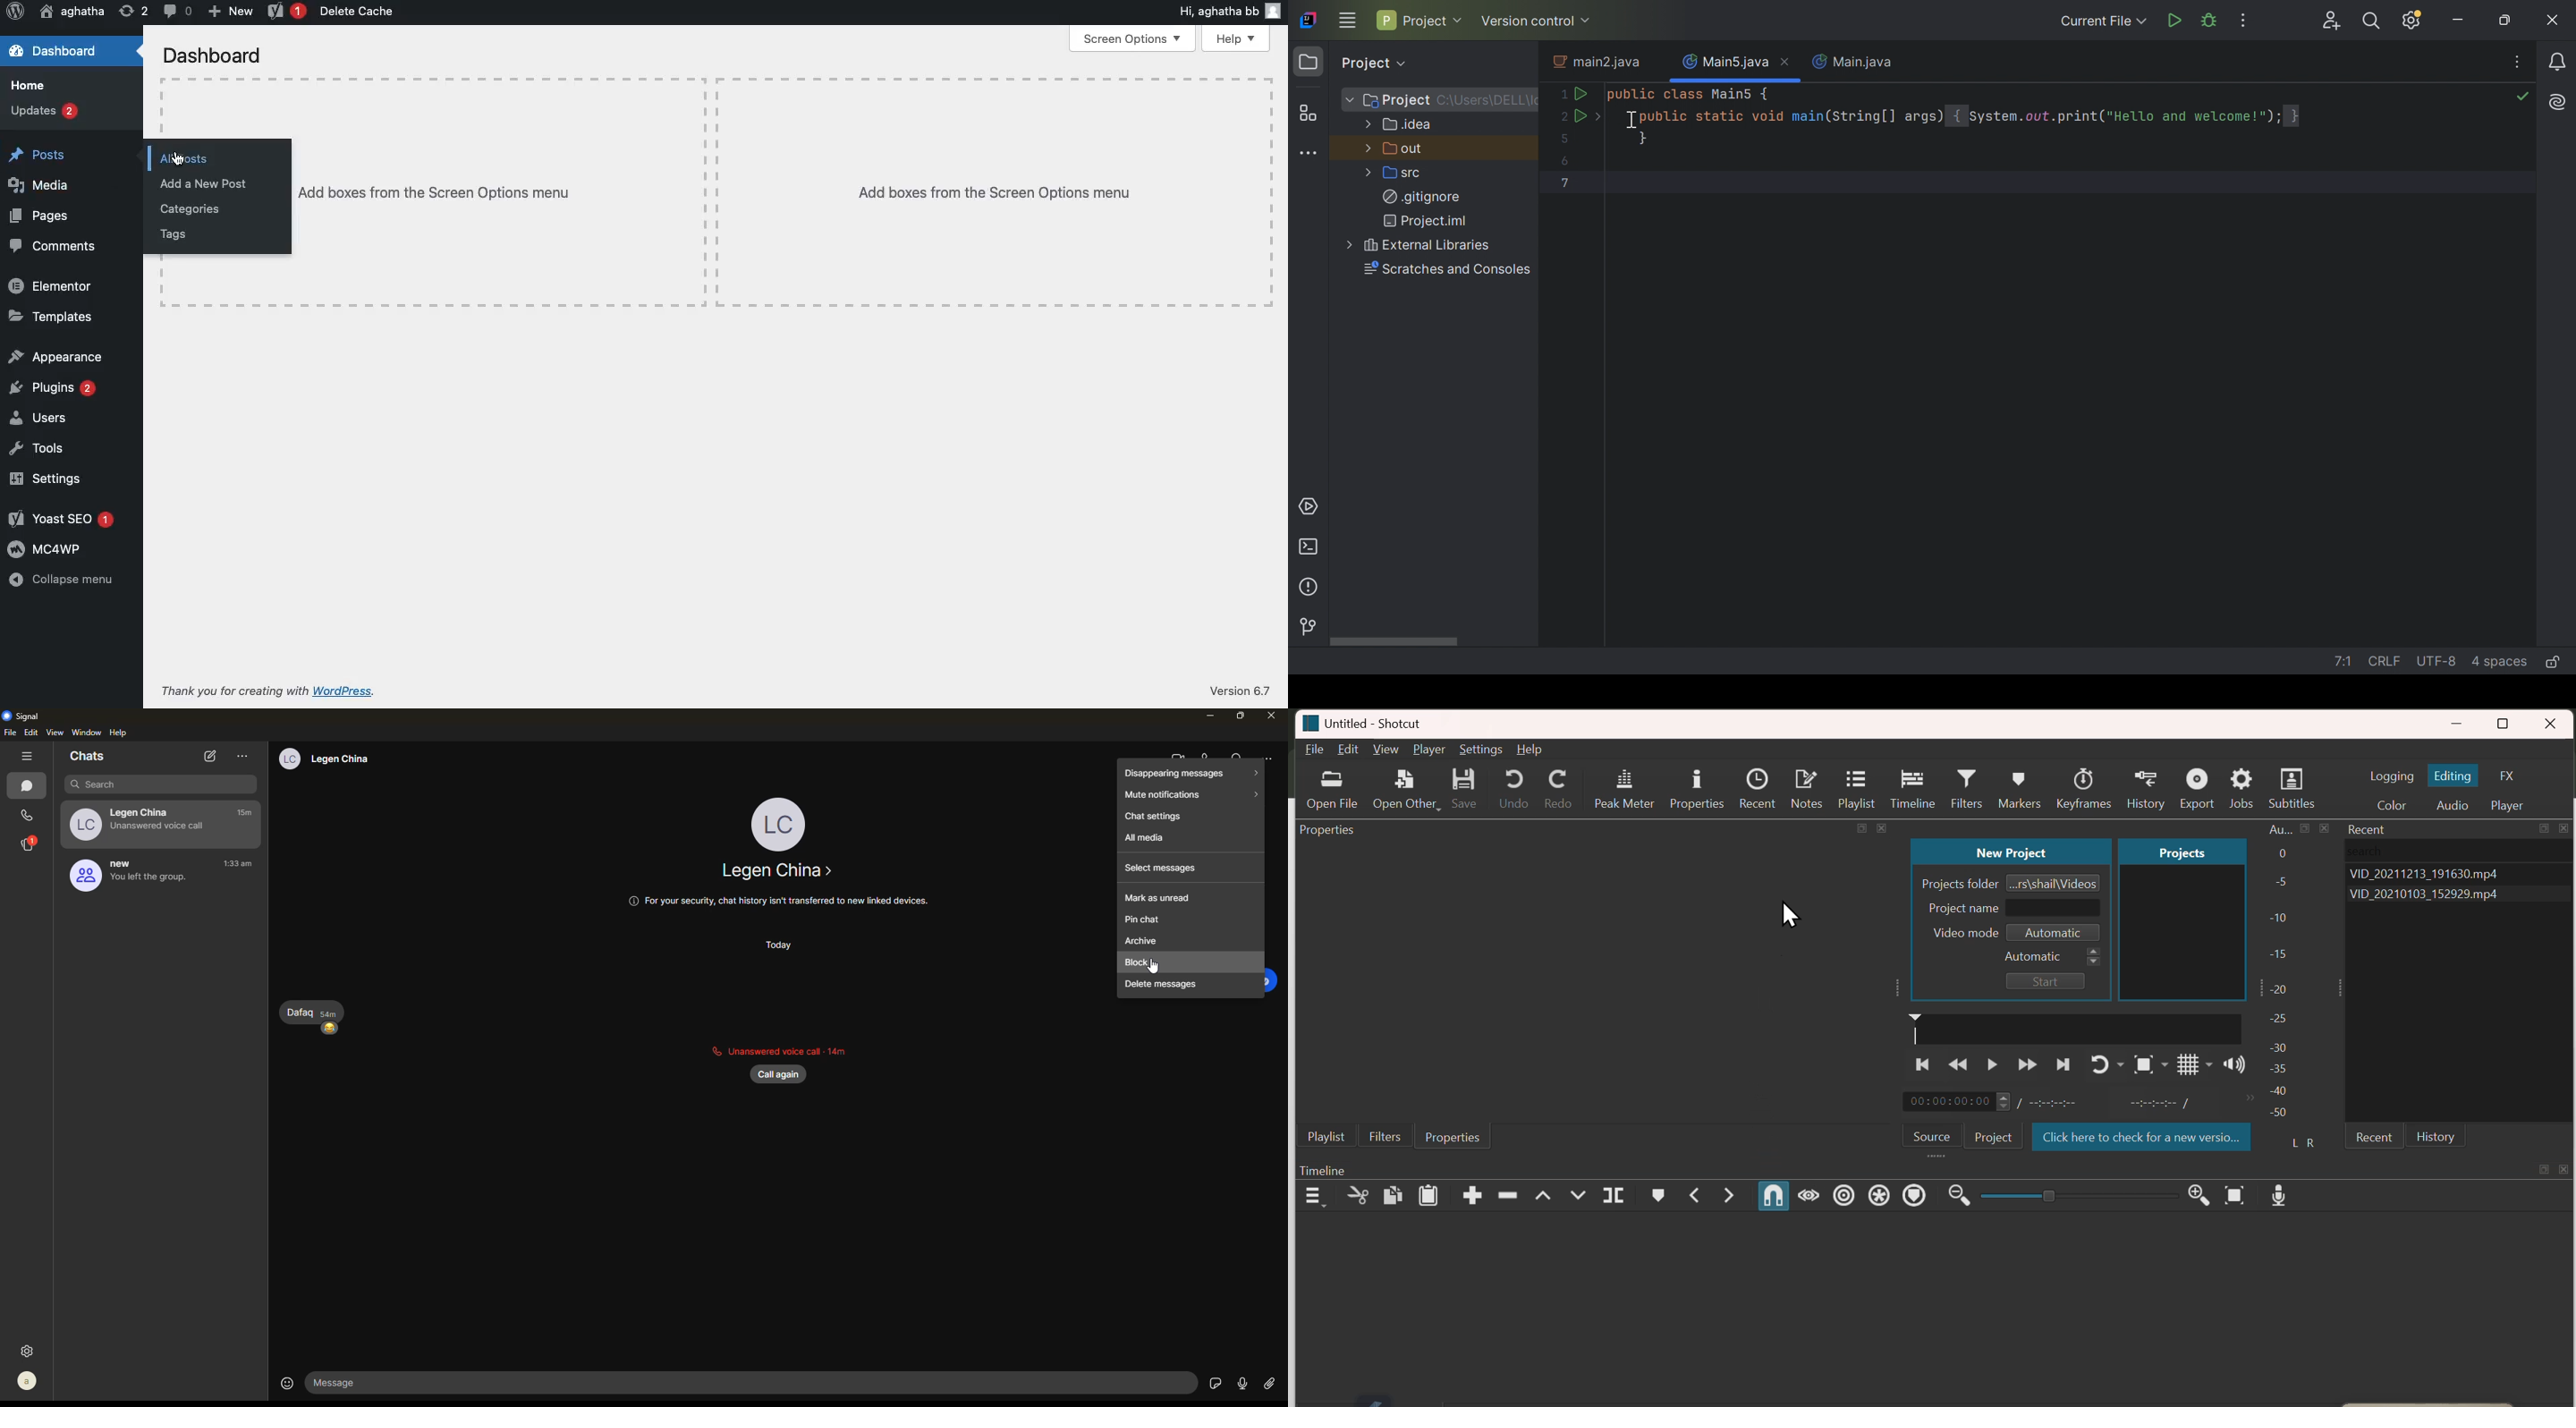 This screenshot has width=2576, height=1428. I want to click on open file, so click(1332, 788).